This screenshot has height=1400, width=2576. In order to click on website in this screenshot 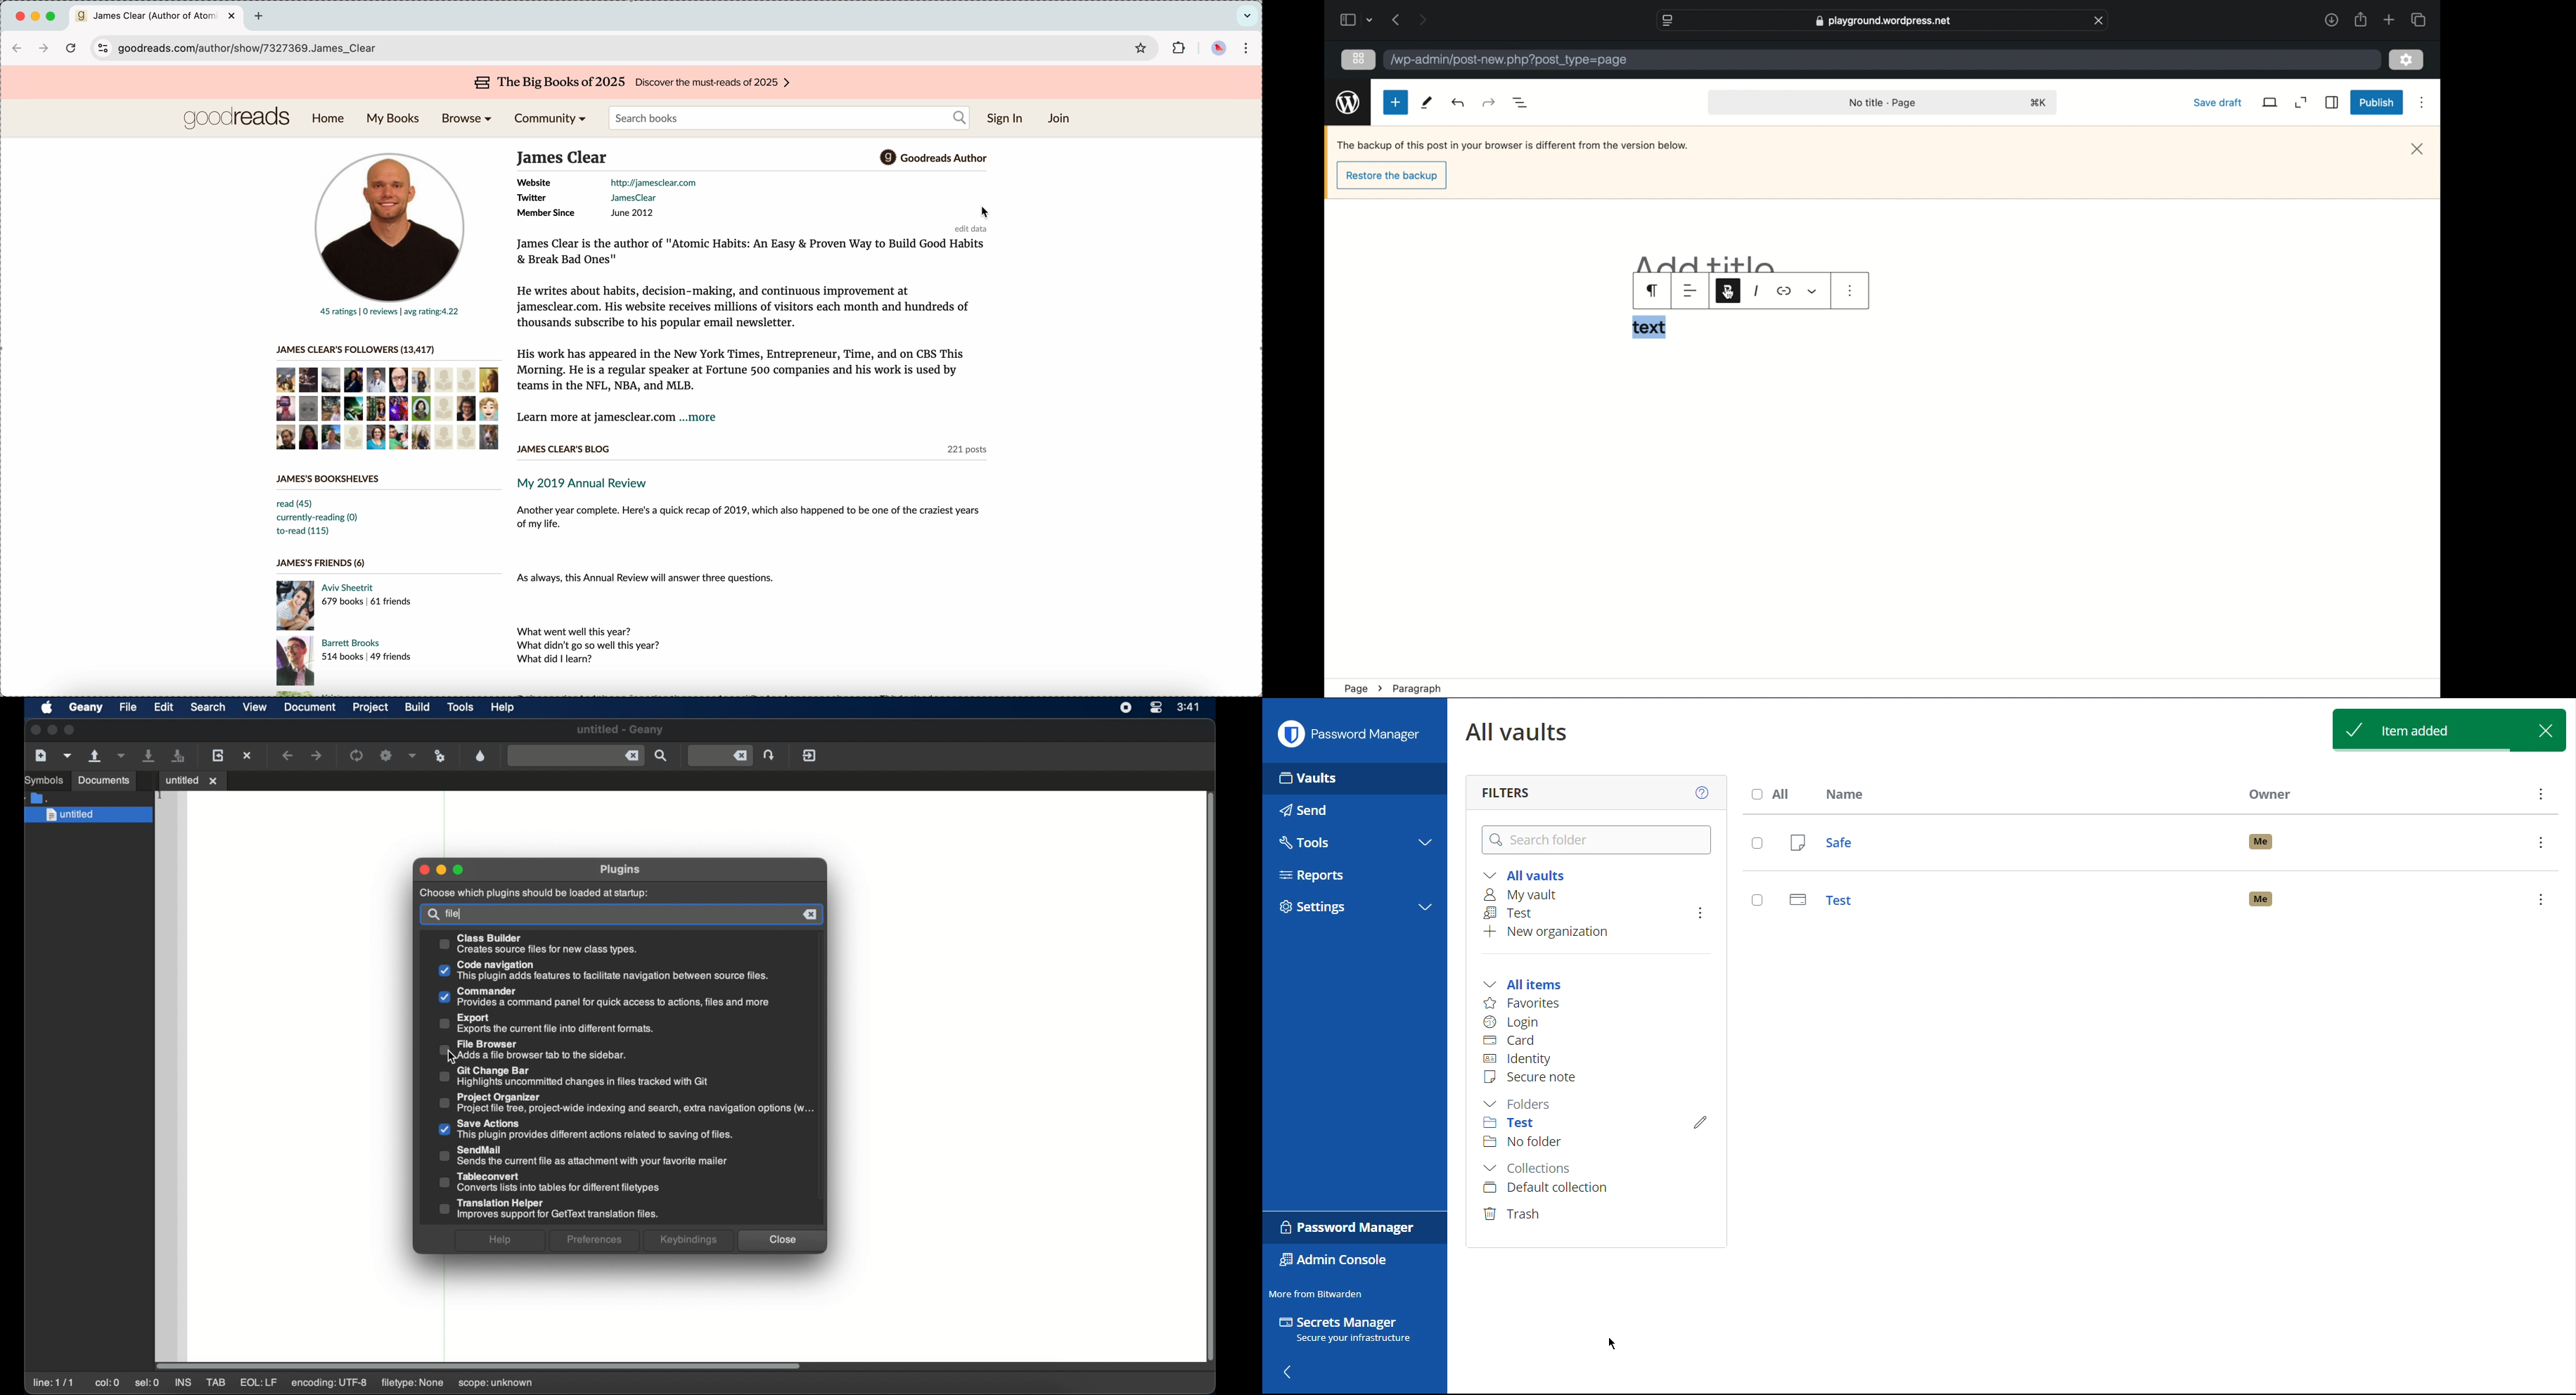, I will do `click(532, 183)`.